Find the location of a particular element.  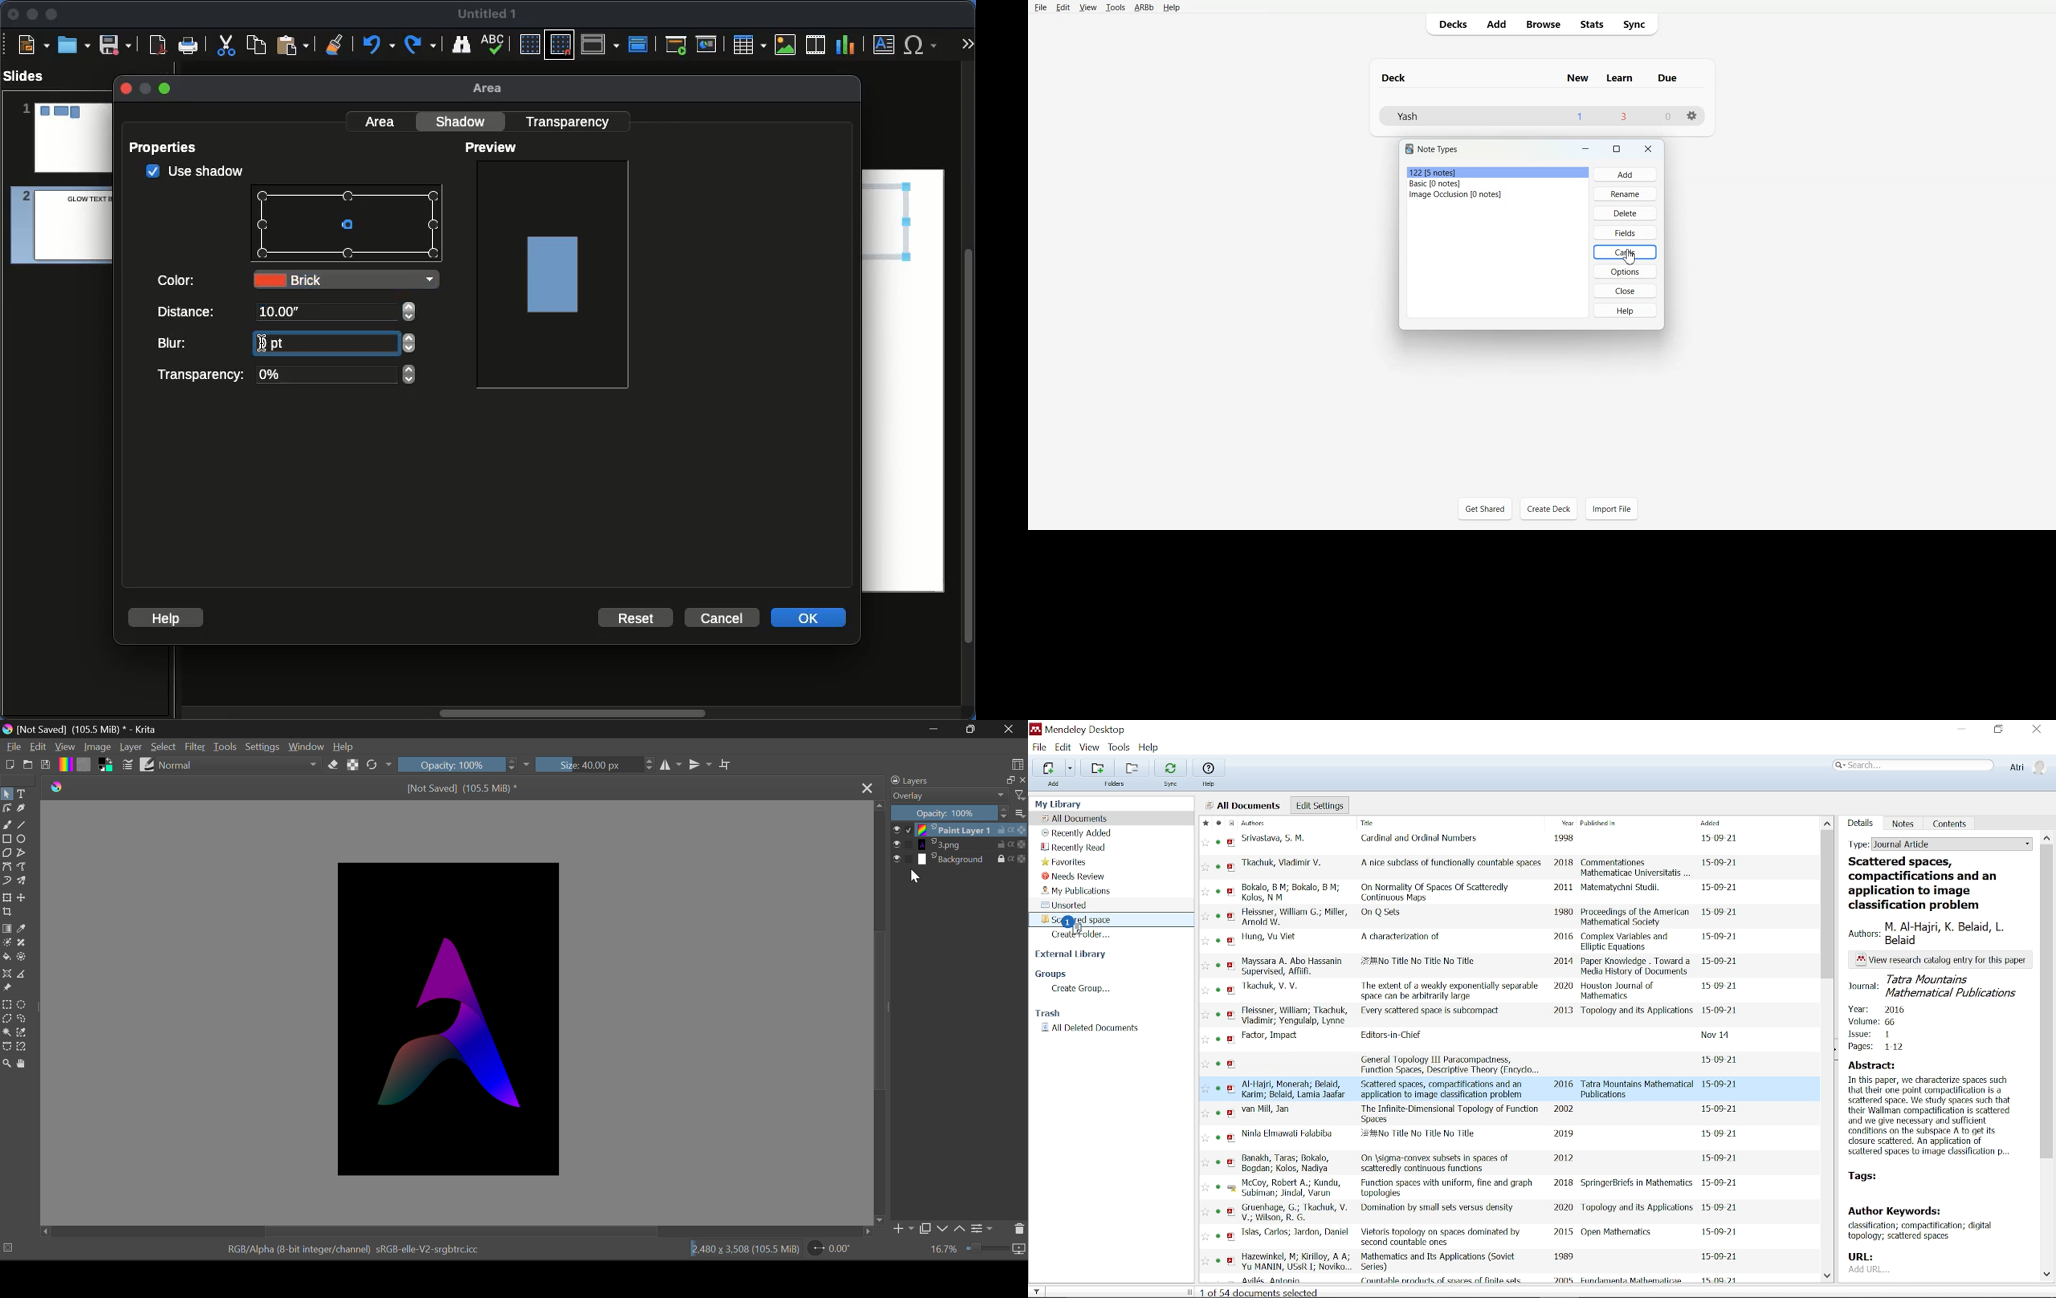

Opacity is located at coordinates (451, 765).